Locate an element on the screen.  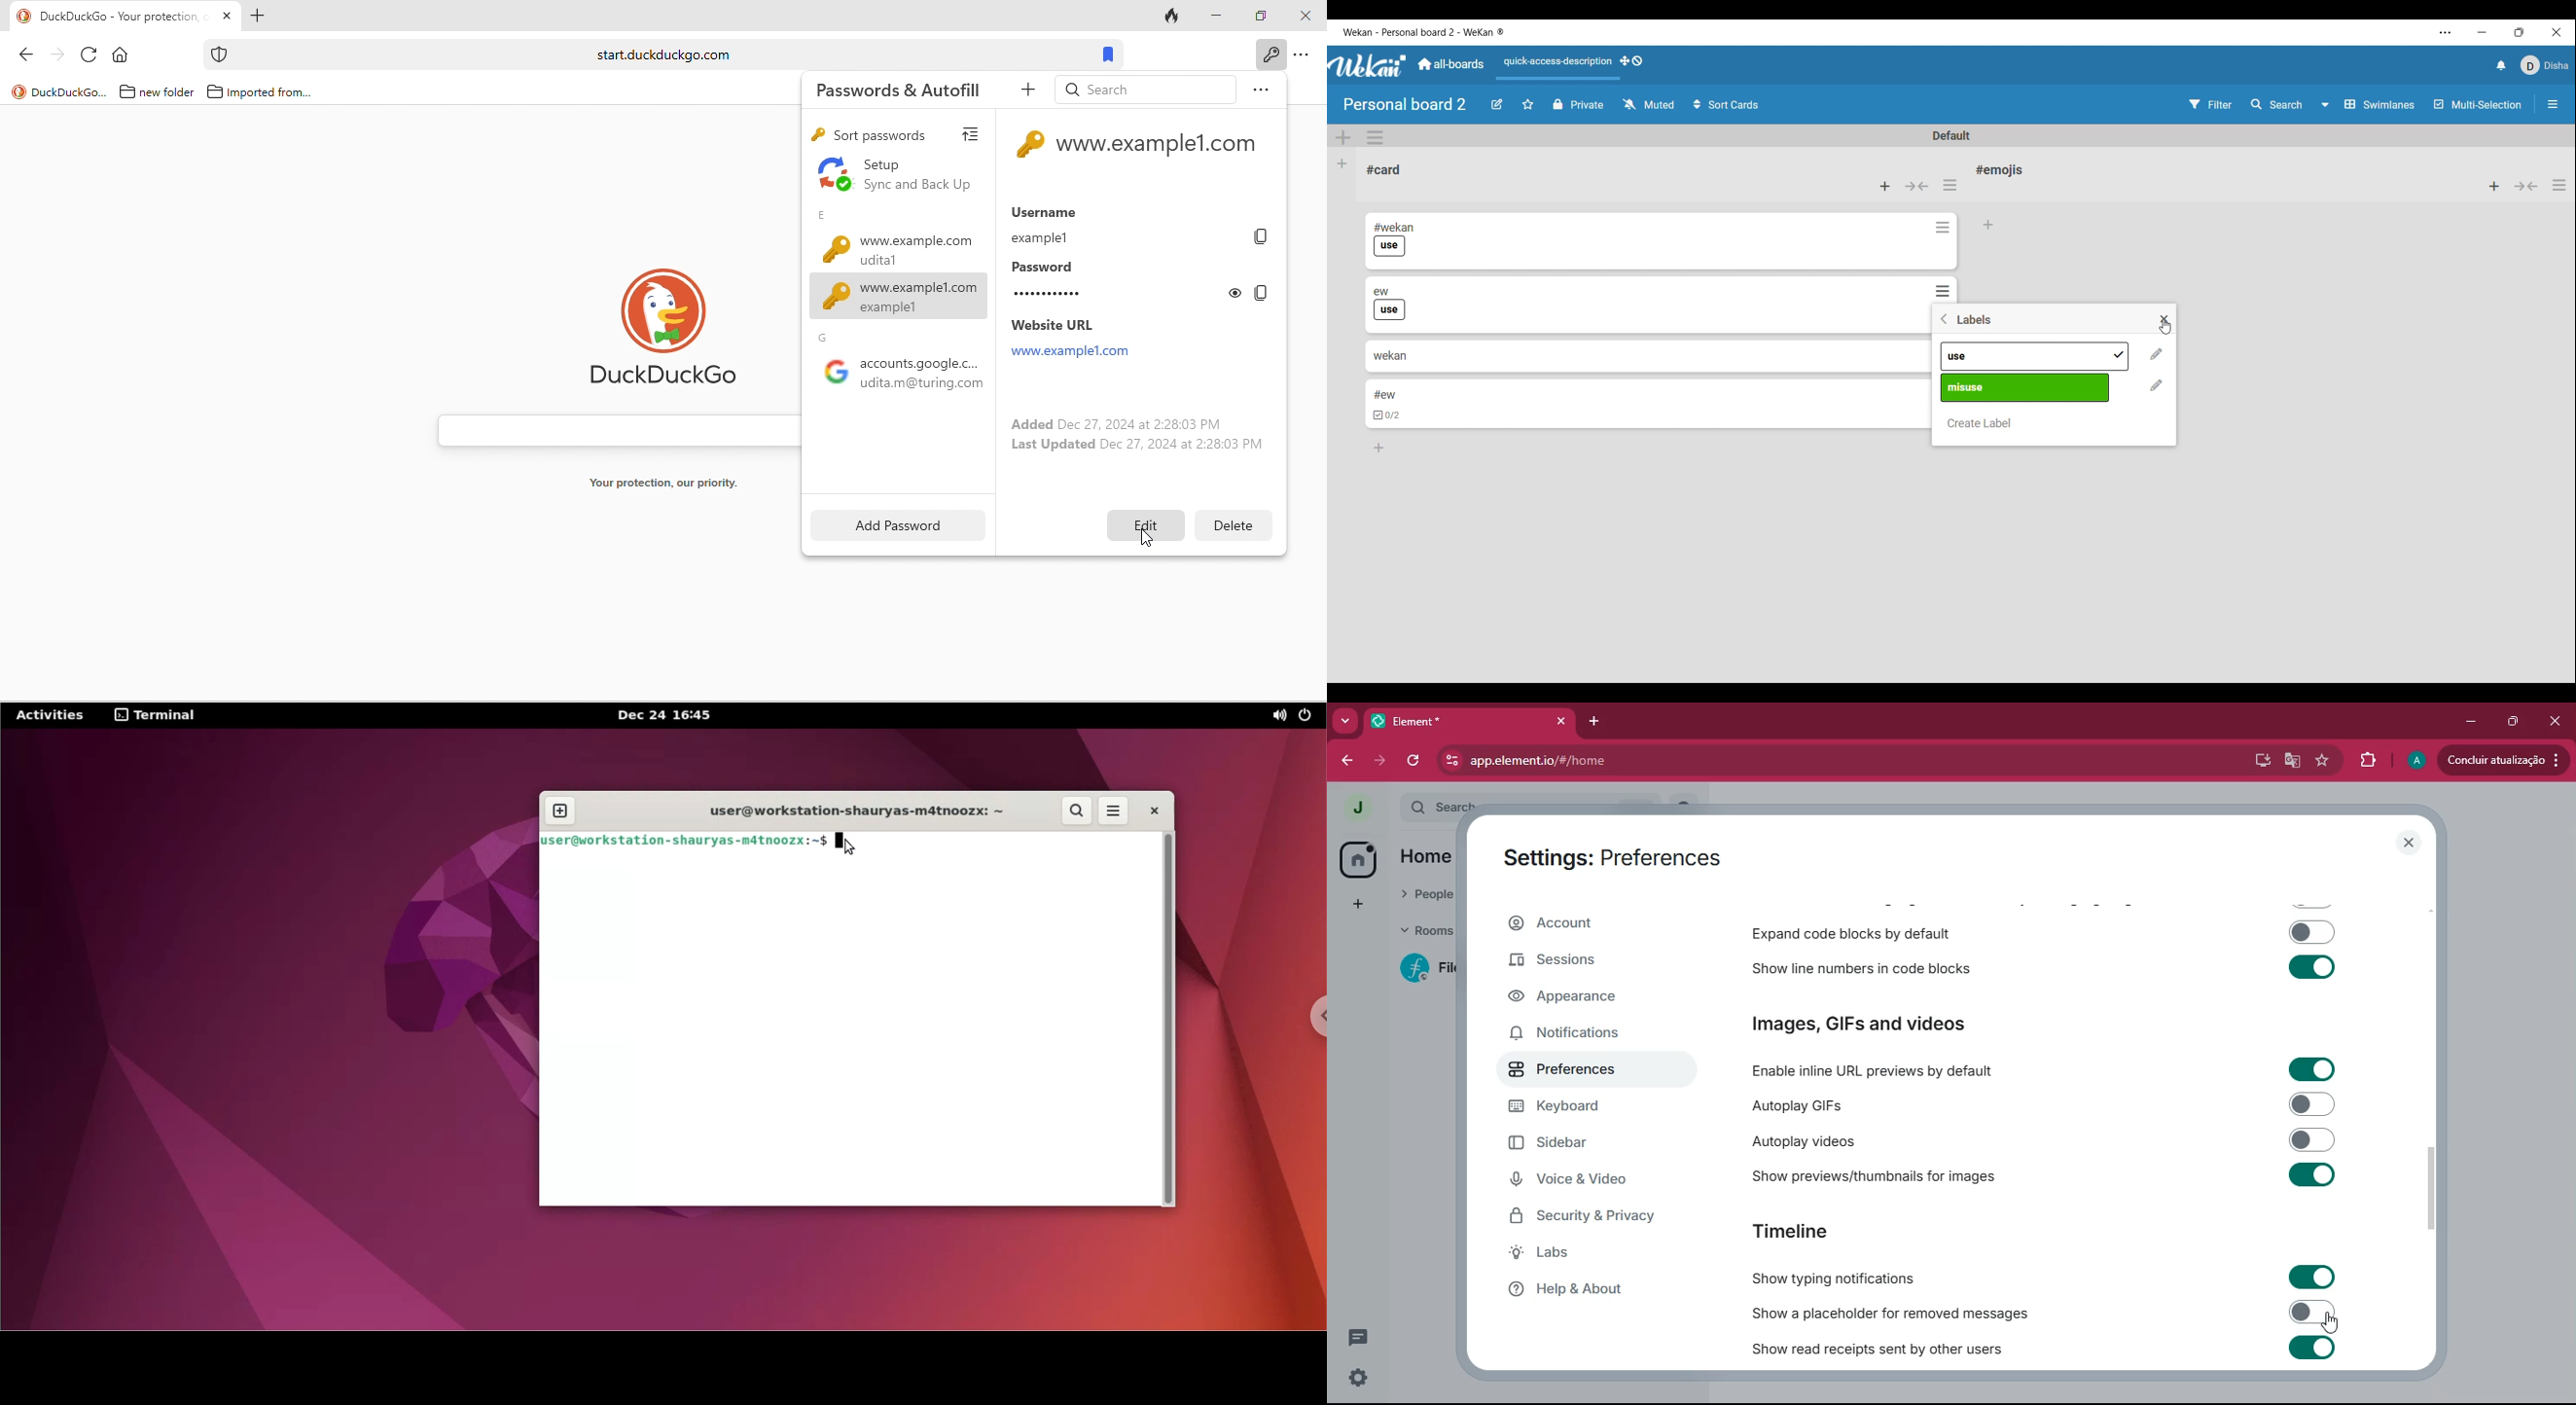
Pre-existing labels differentiated by name and color is located at coordinates (2025, 389).